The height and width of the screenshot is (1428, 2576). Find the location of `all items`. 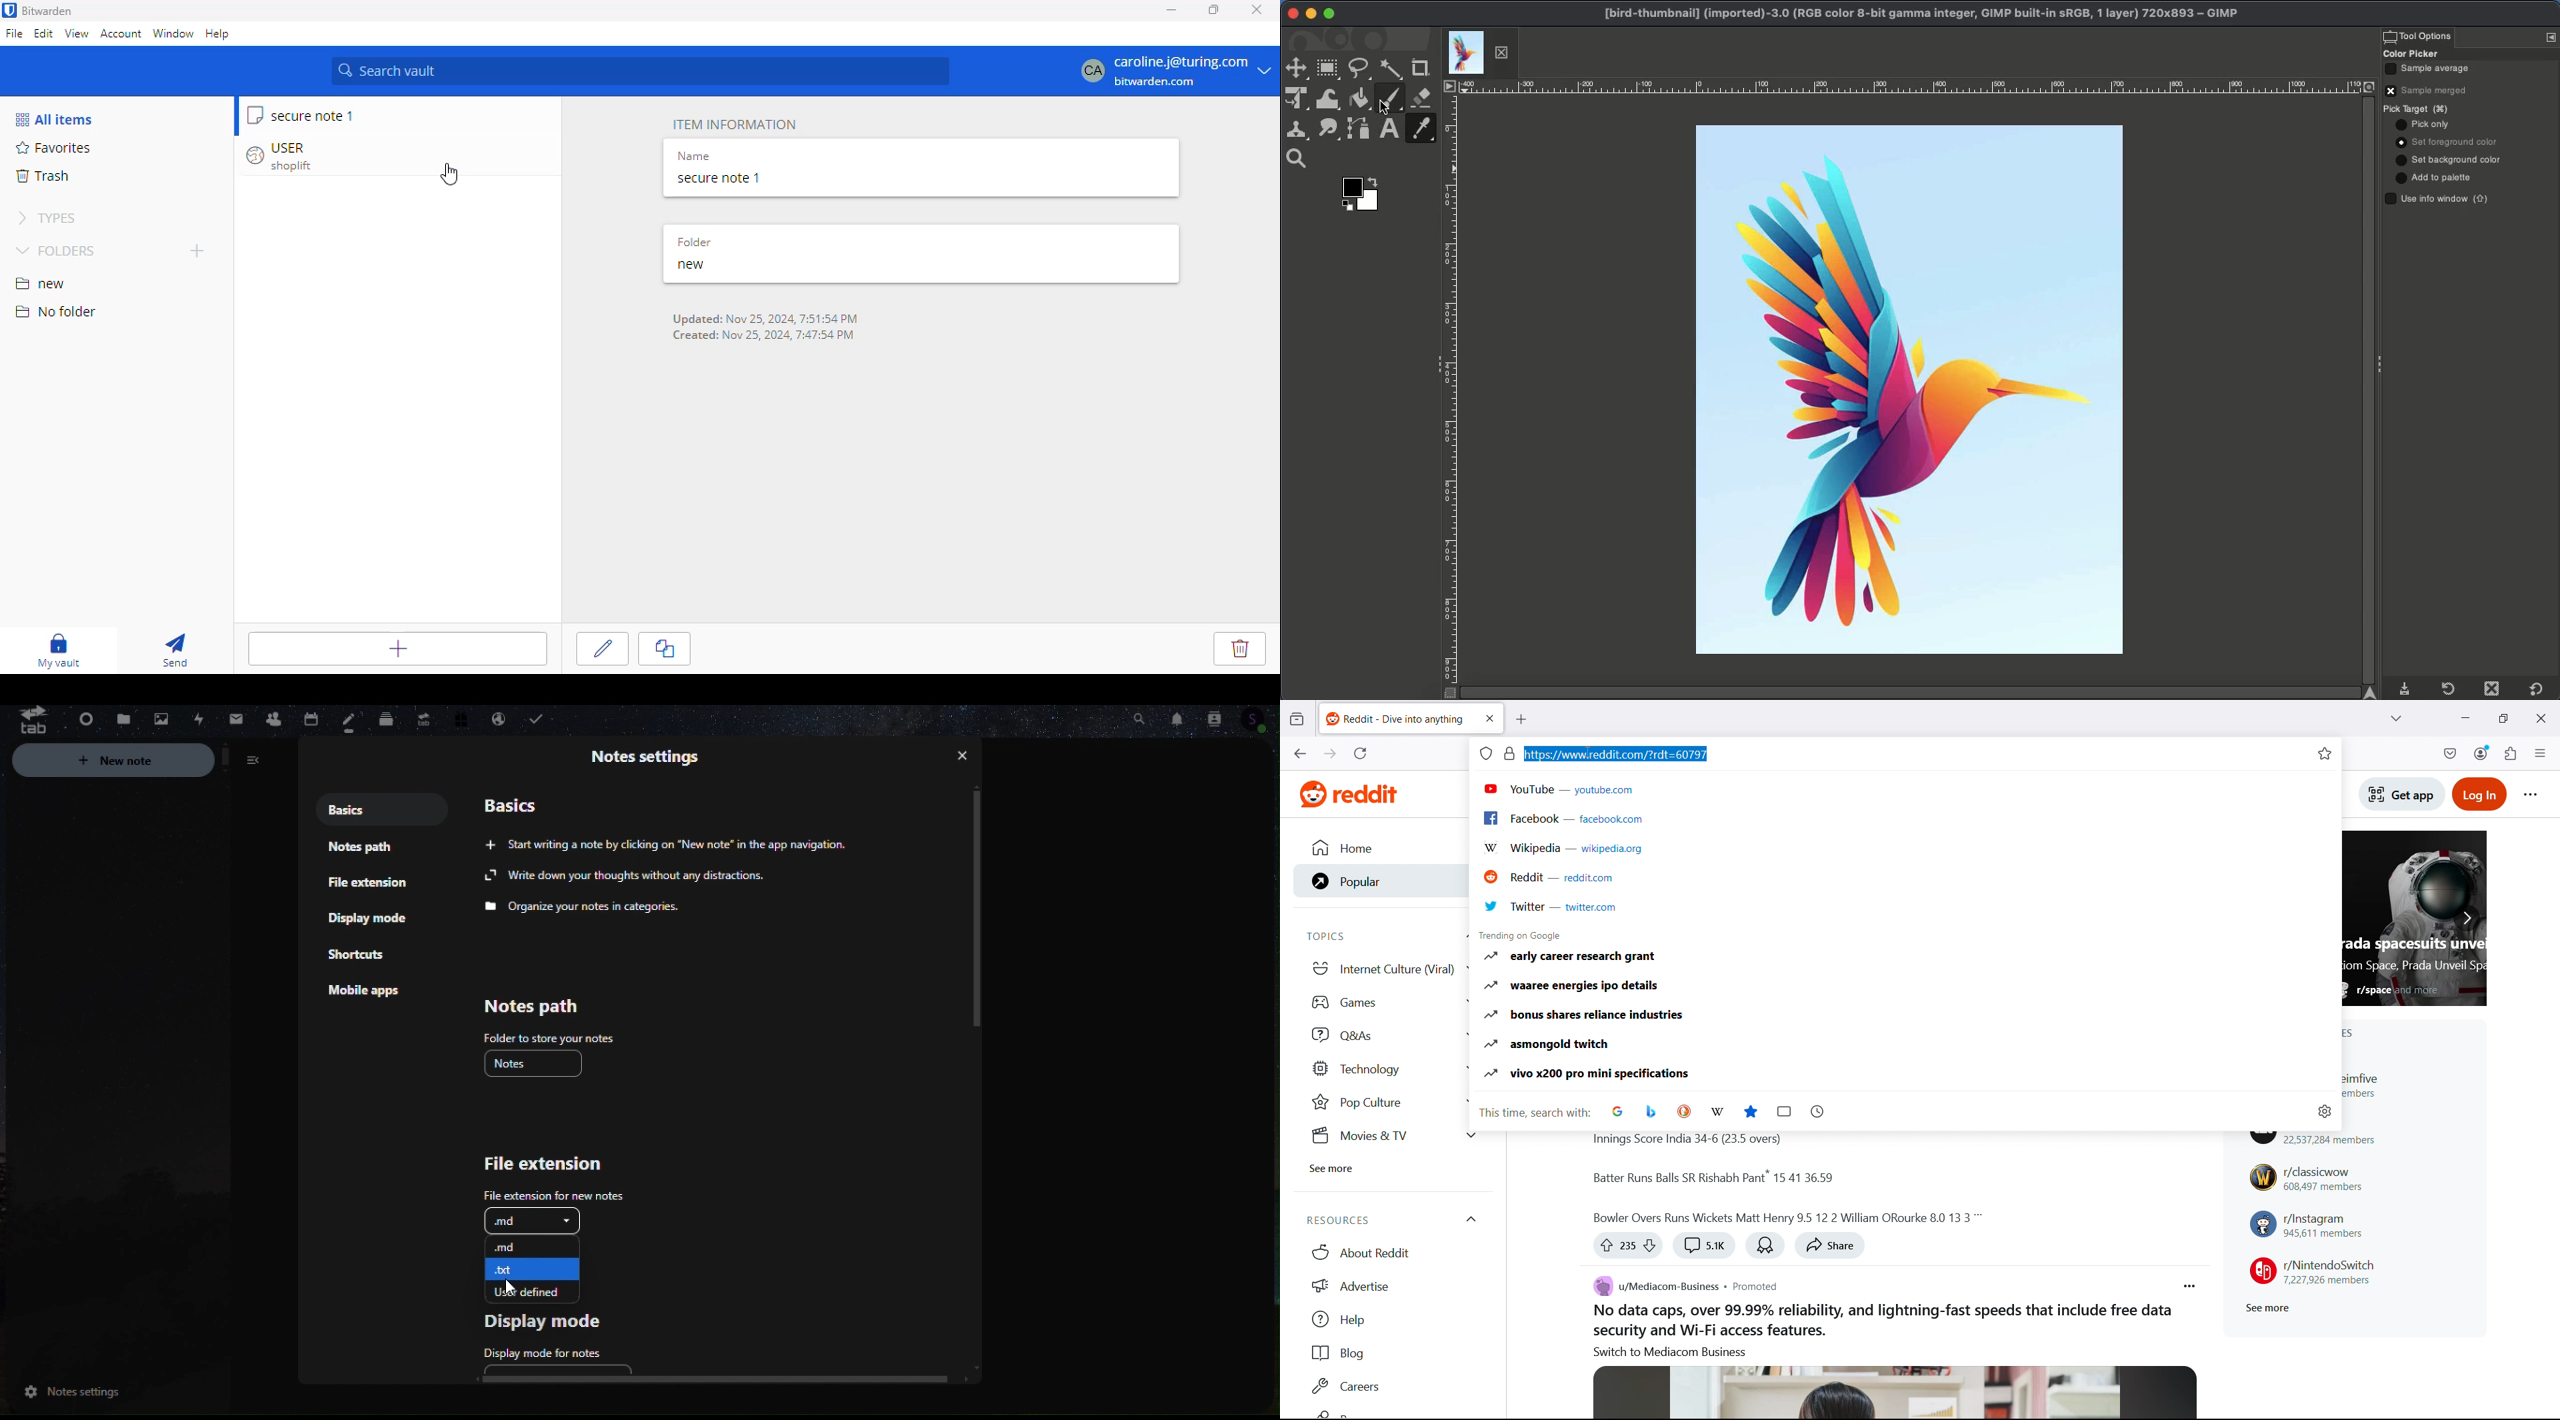

all items is located at coordinates (53, 119).